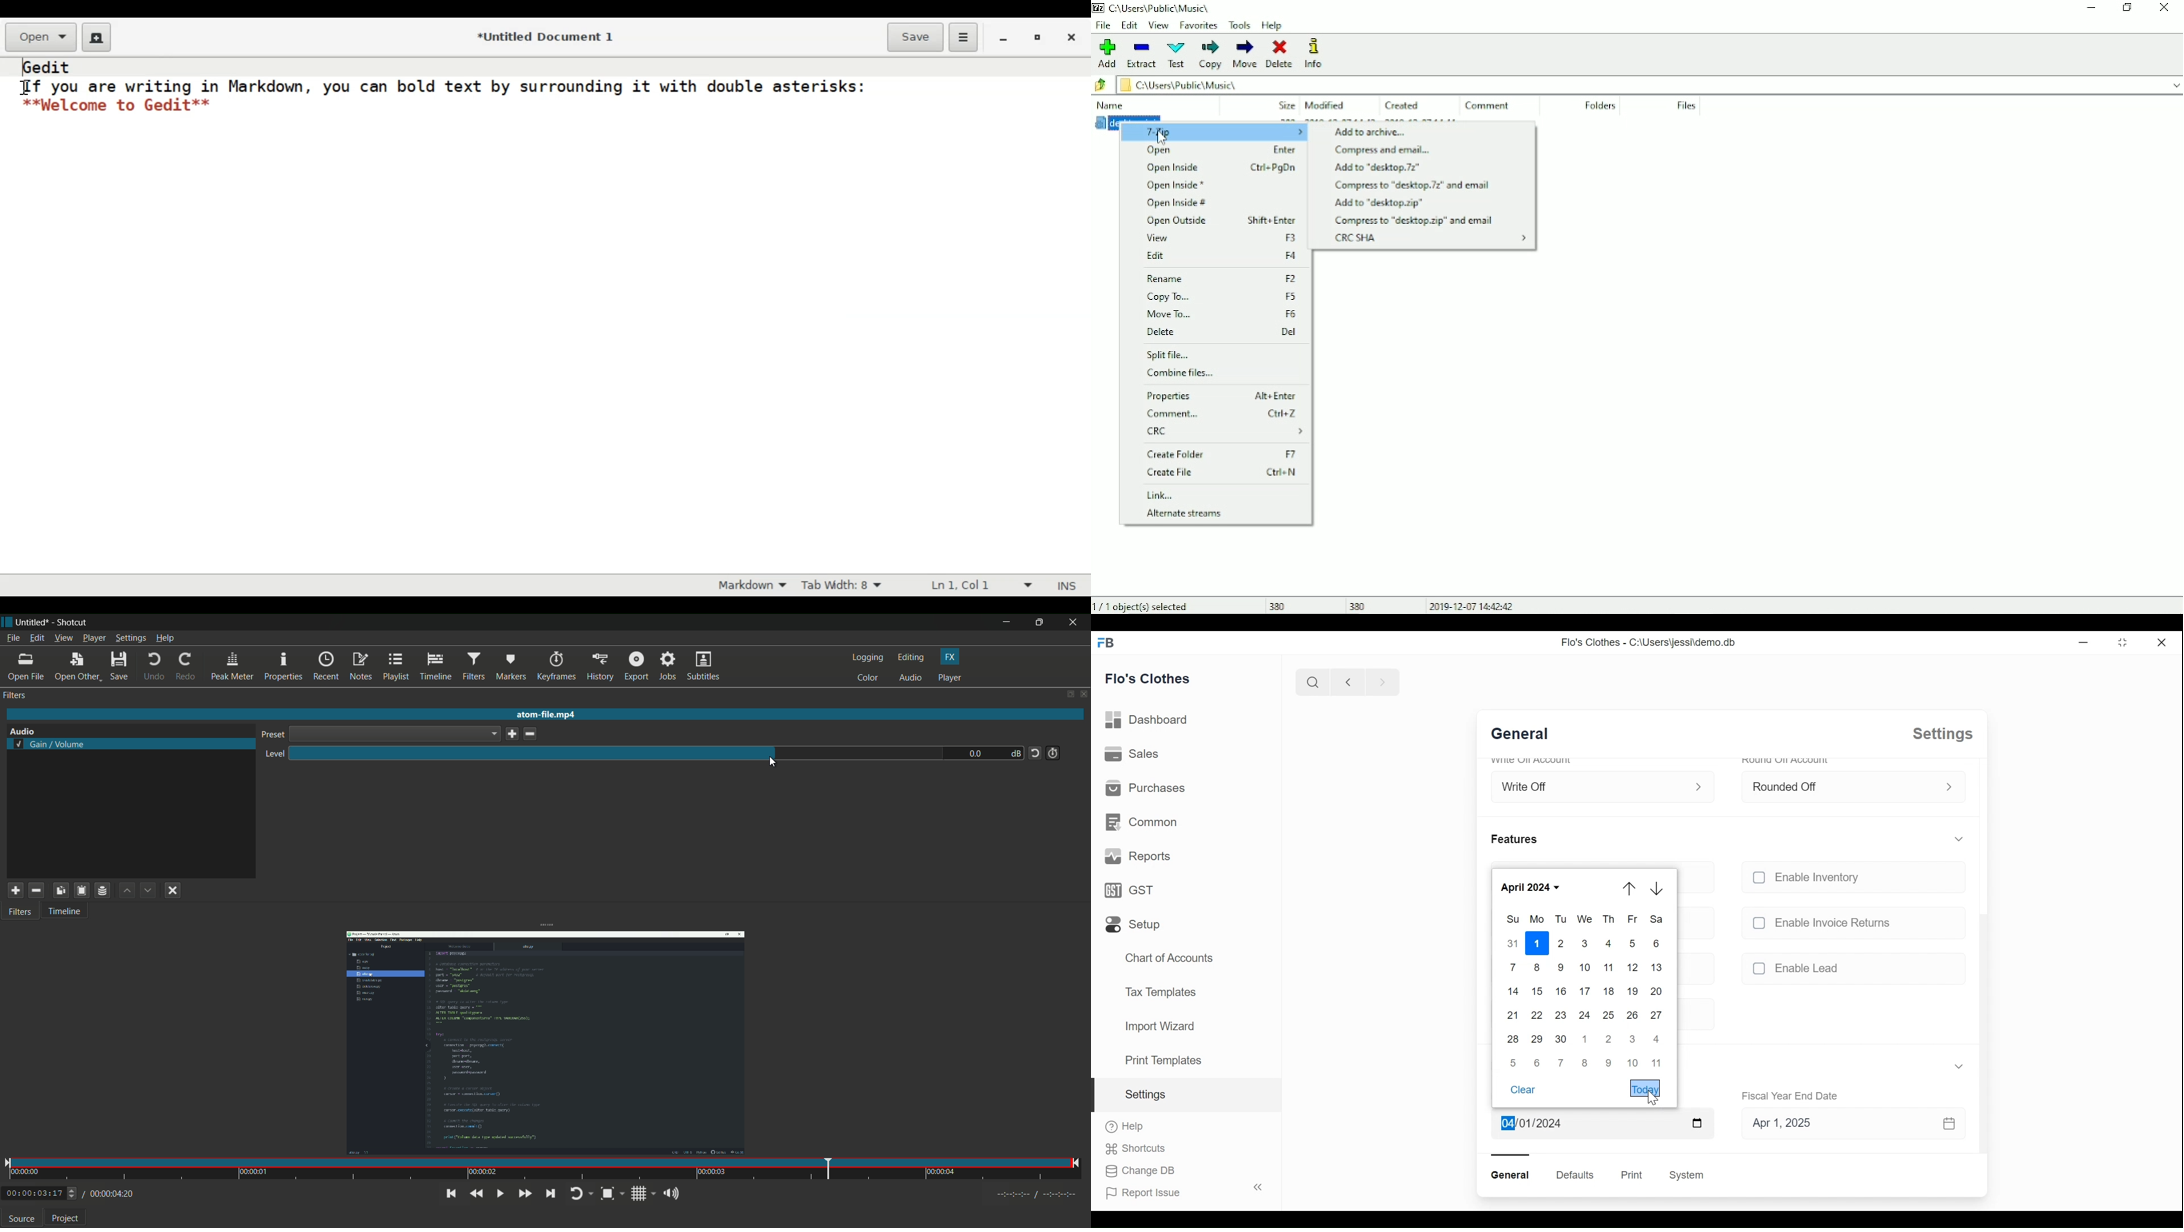  What do you see at coordinates (41, 1194) in the screenshot?
I see `00:00:03:17 (Current Time)` at bounding box center [41, 1194].